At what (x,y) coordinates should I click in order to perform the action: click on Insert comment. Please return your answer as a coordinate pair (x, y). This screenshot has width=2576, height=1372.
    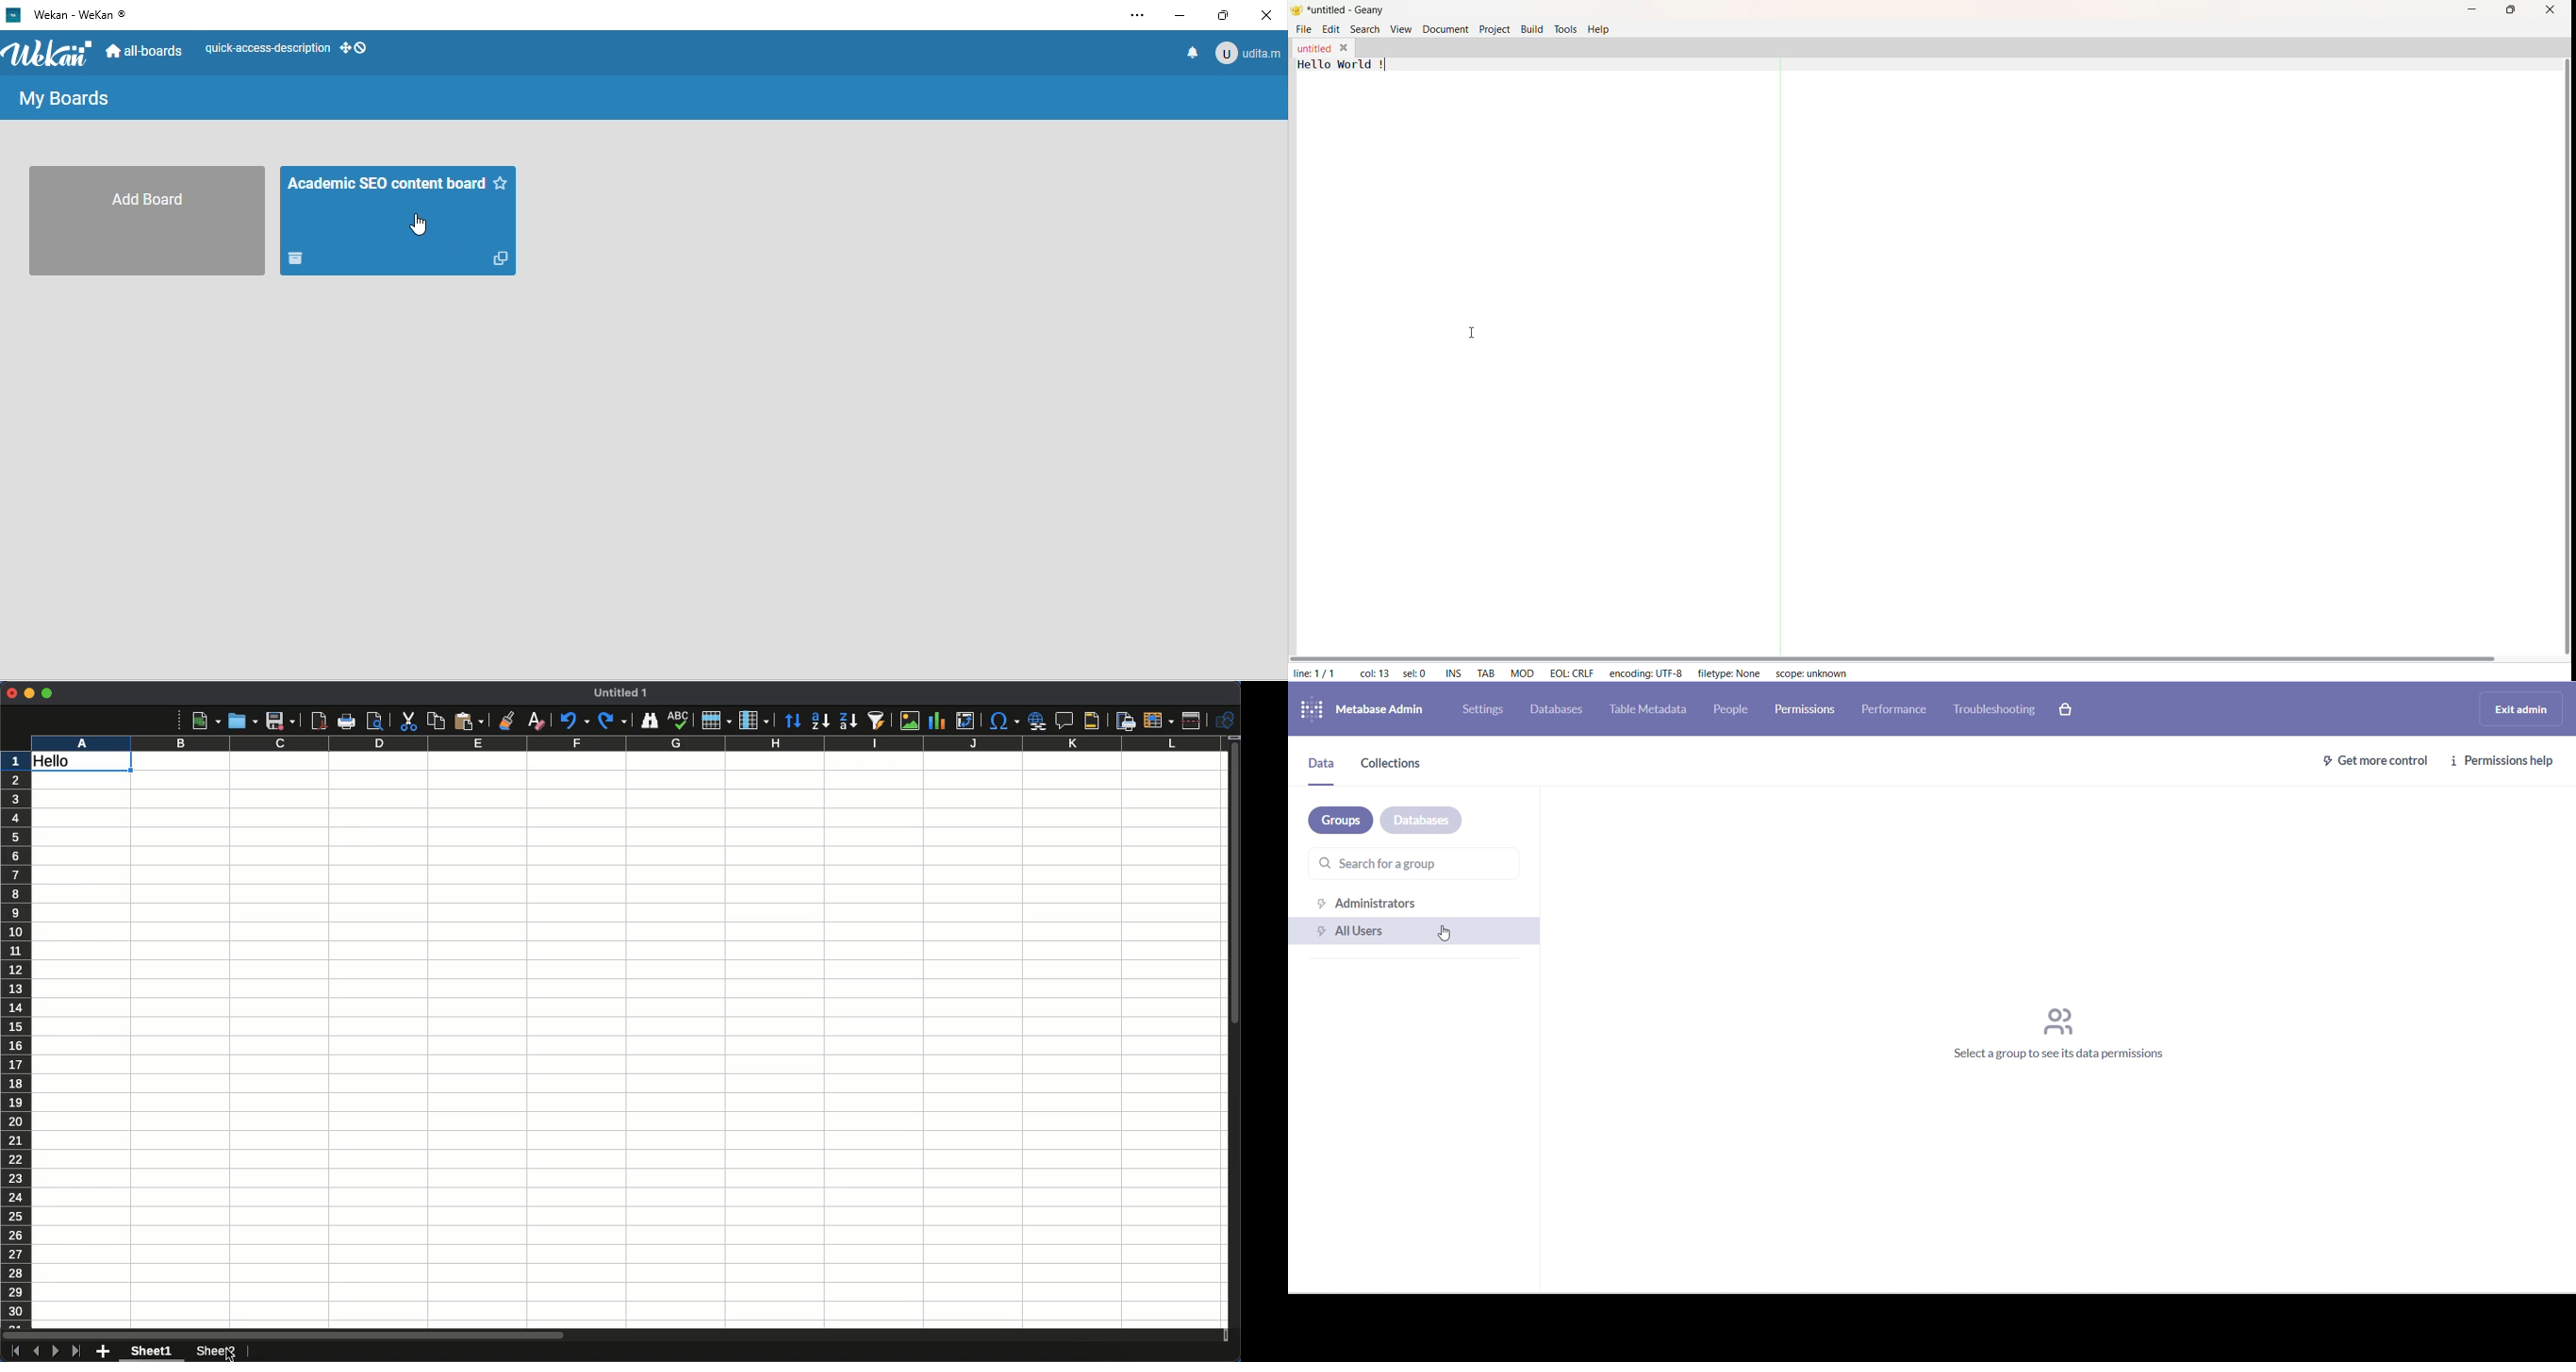
    Looking at the image, I should click on (1067, 722).